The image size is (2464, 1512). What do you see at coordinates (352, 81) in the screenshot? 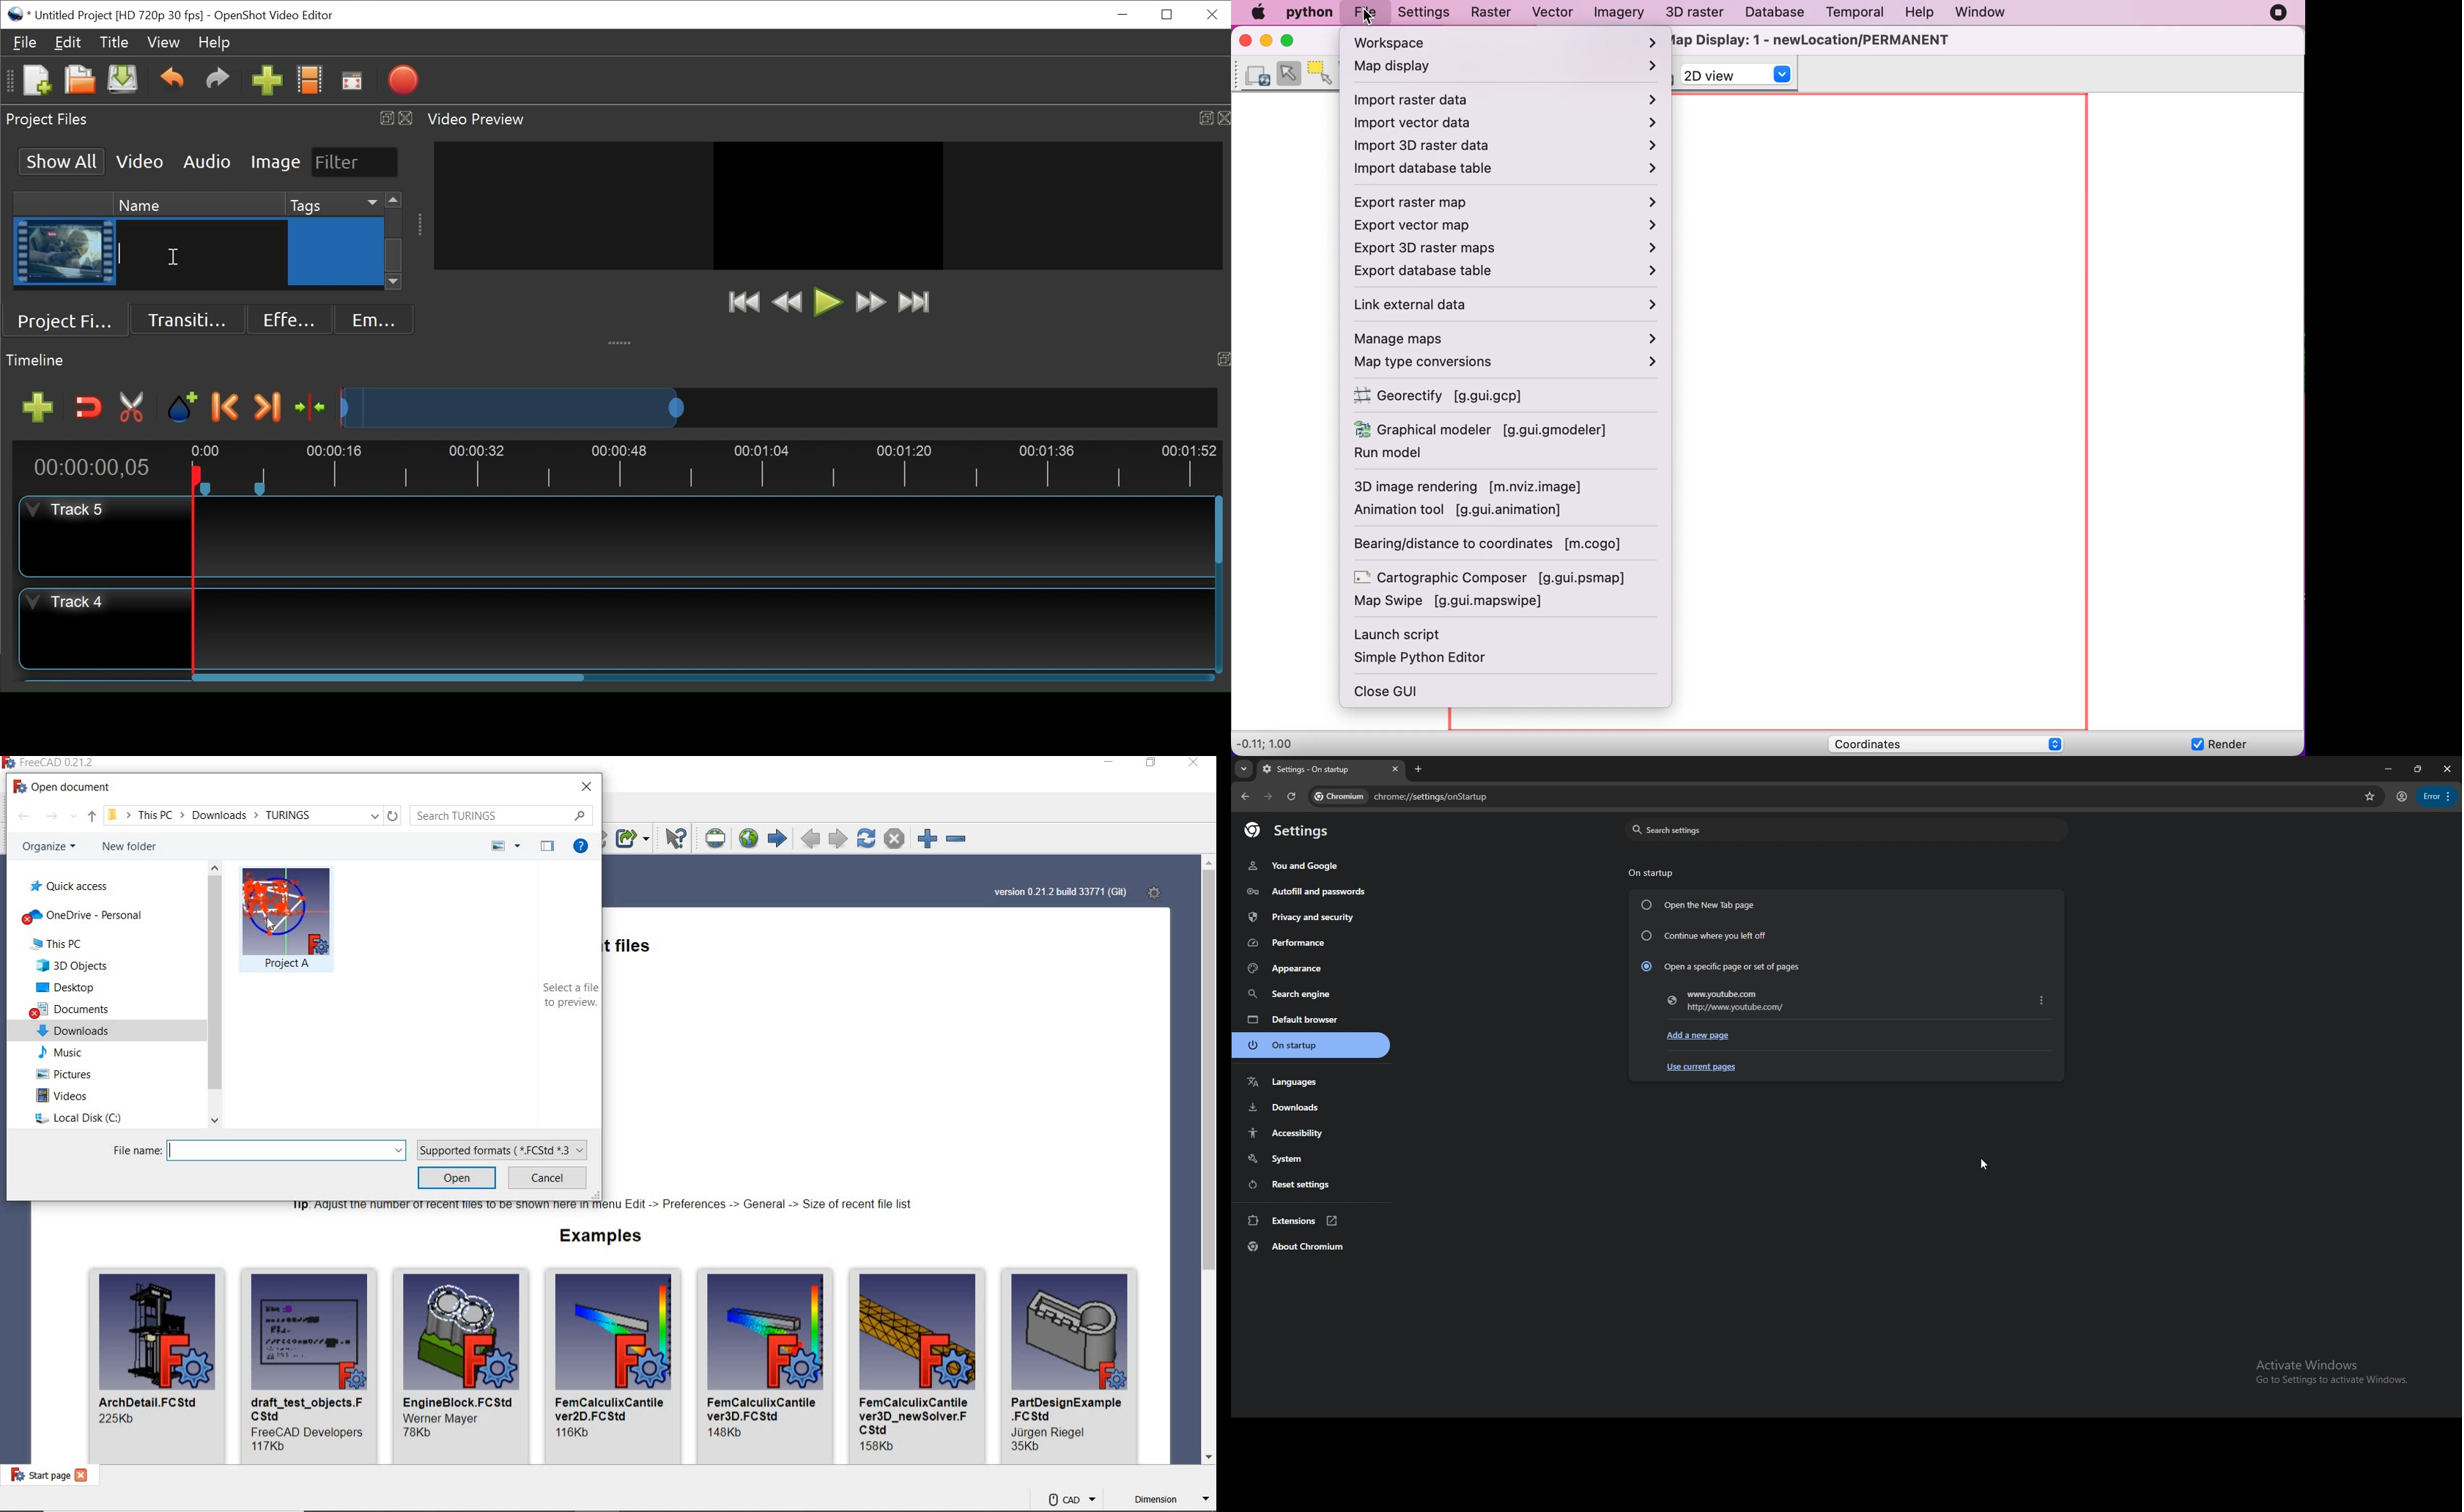
I see `Fullscreen` at bounding box center [352, 81].